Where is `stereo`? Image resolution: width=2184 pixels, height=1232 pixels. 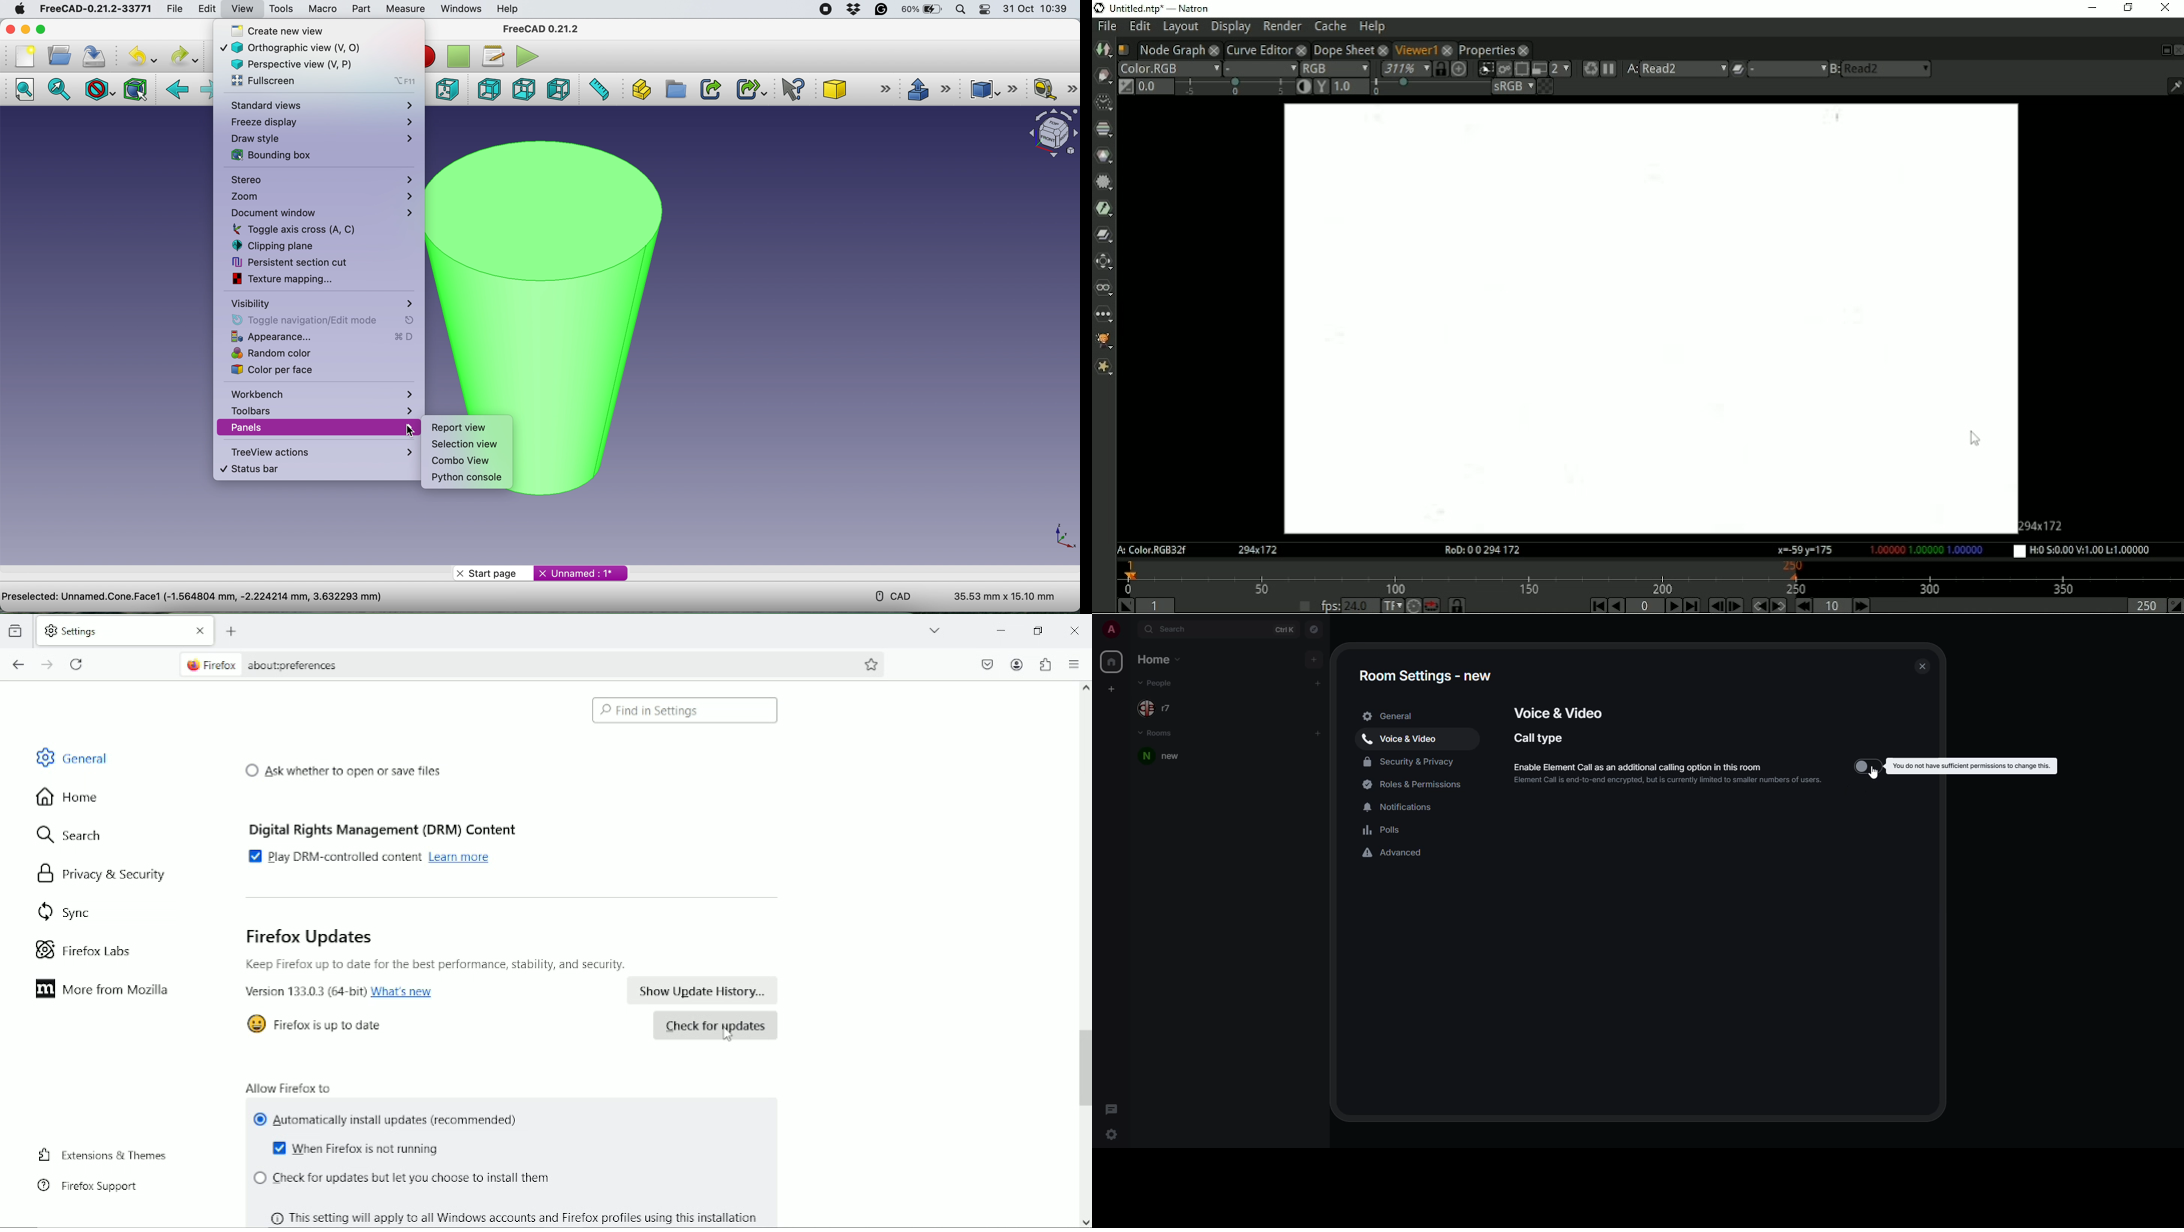 stereo is located at coordinates (322, 181).